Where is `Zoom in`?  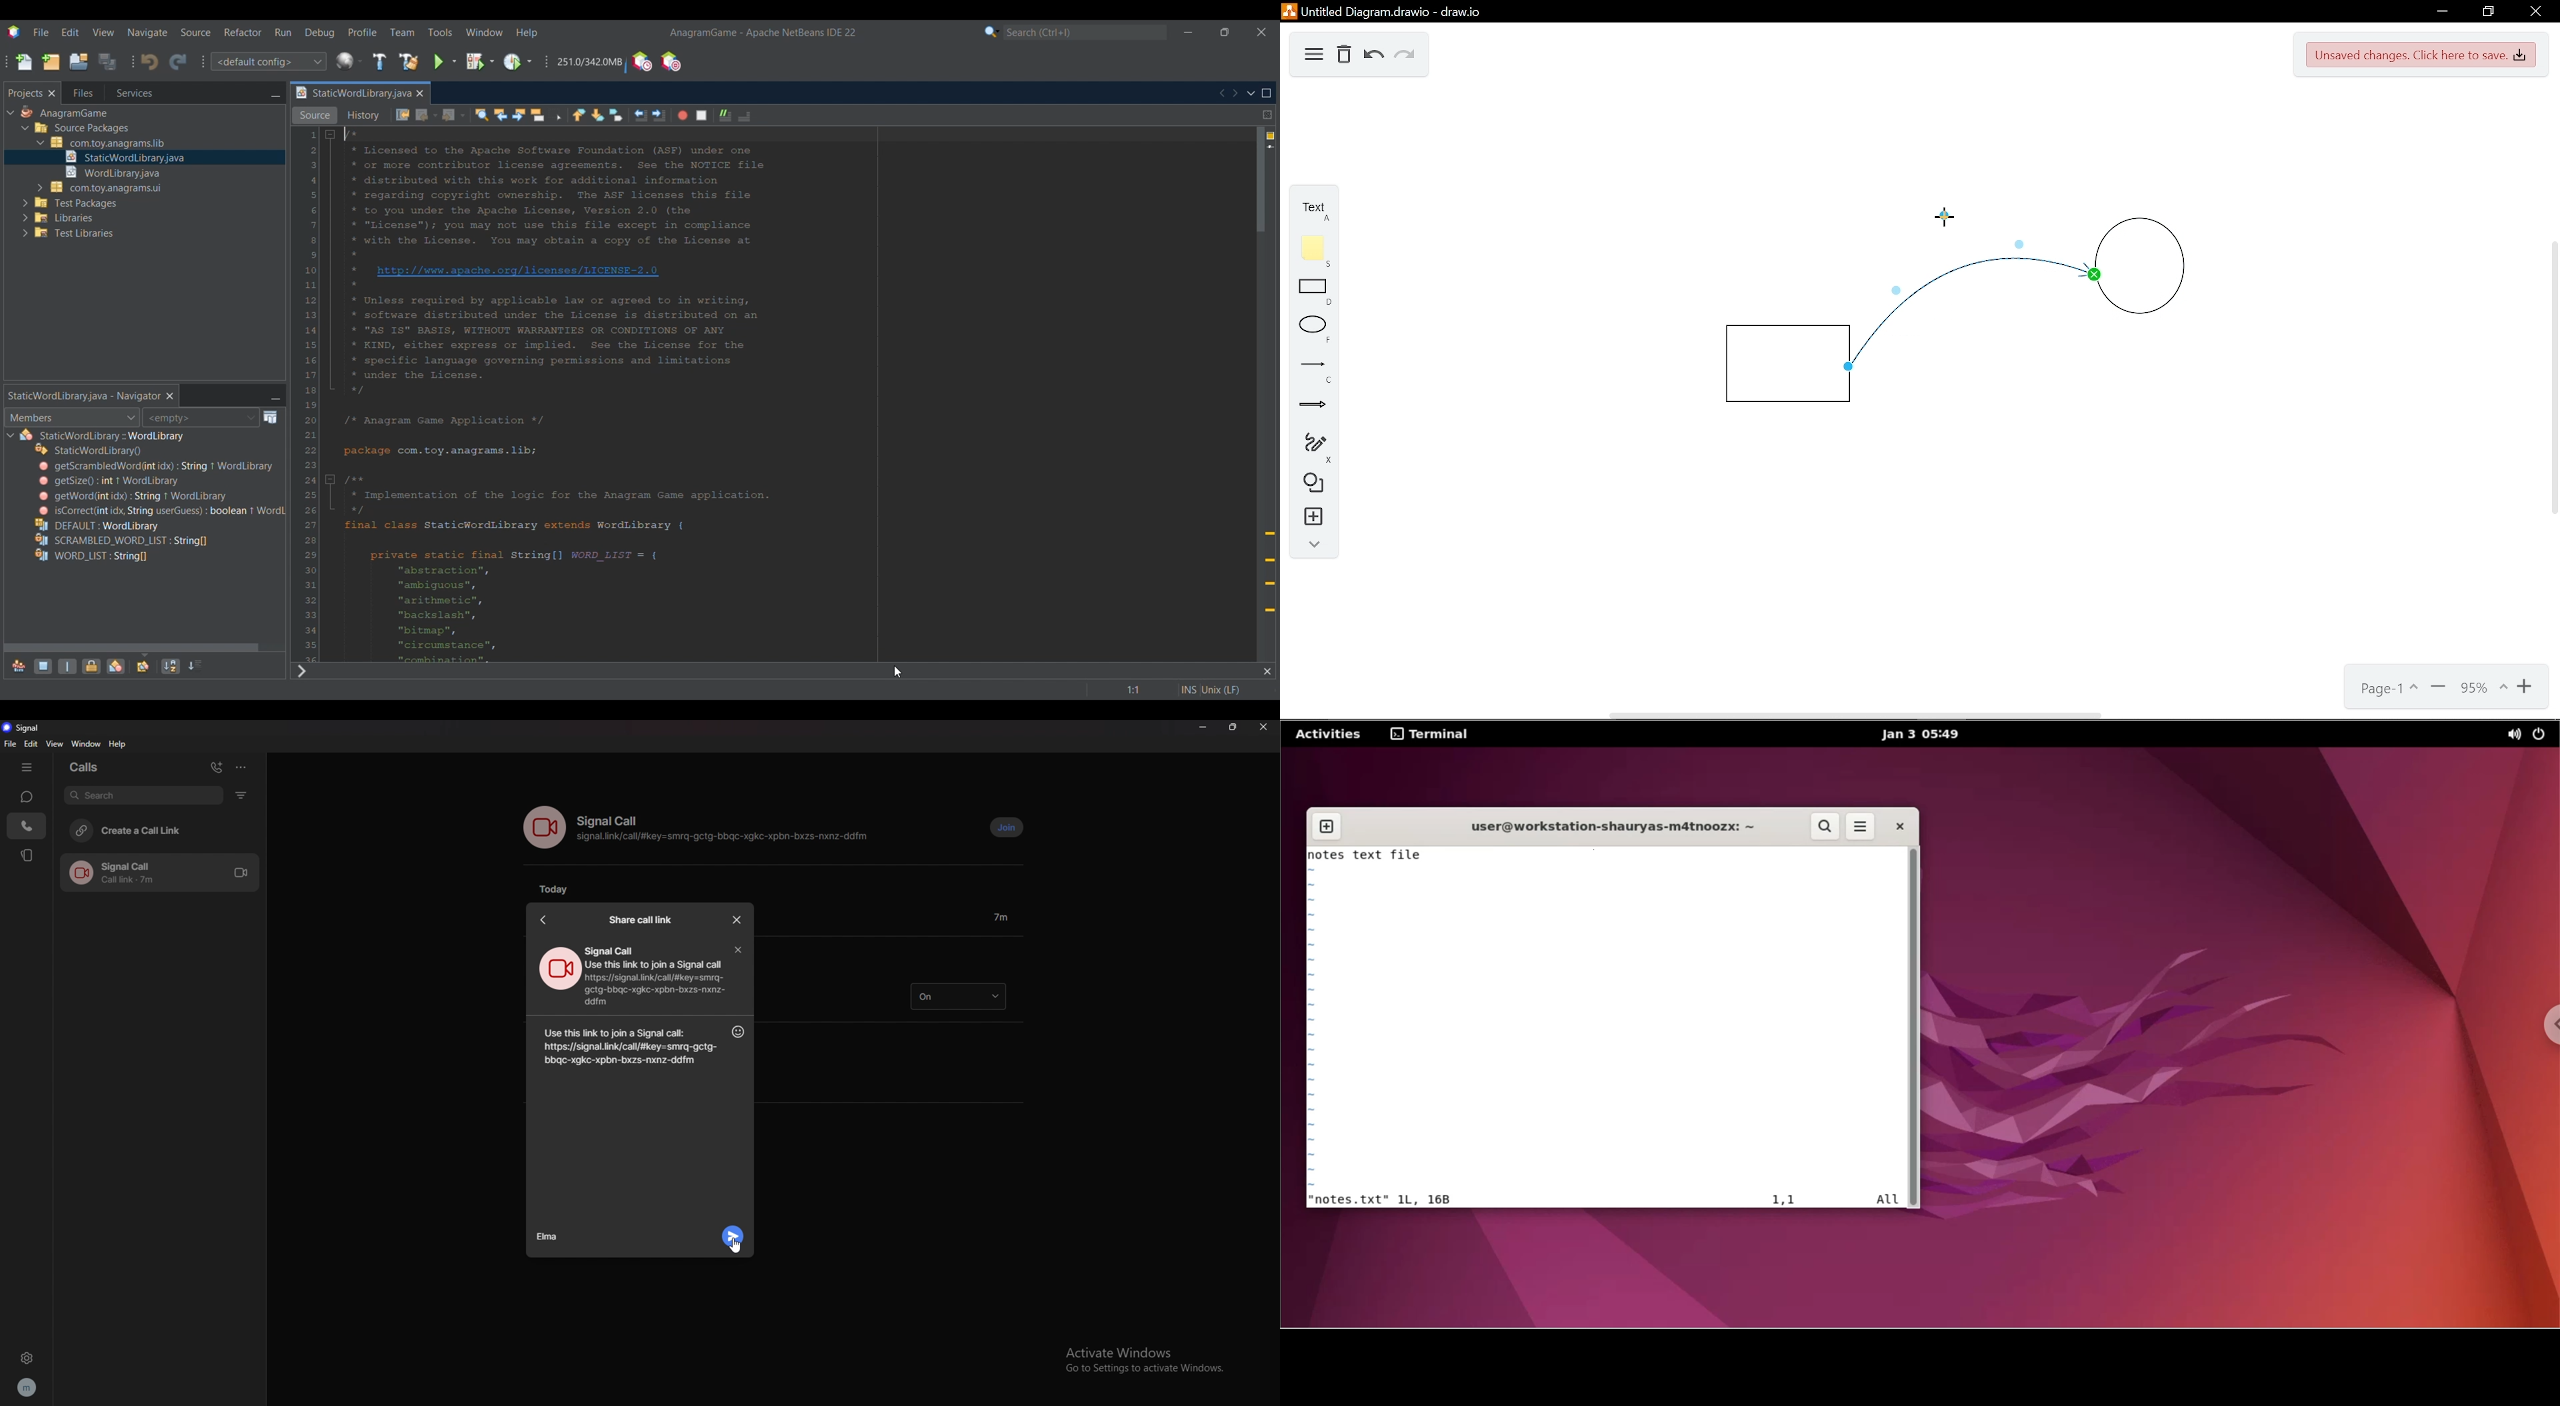 Zoom in is located at coordinates (2526, 688).